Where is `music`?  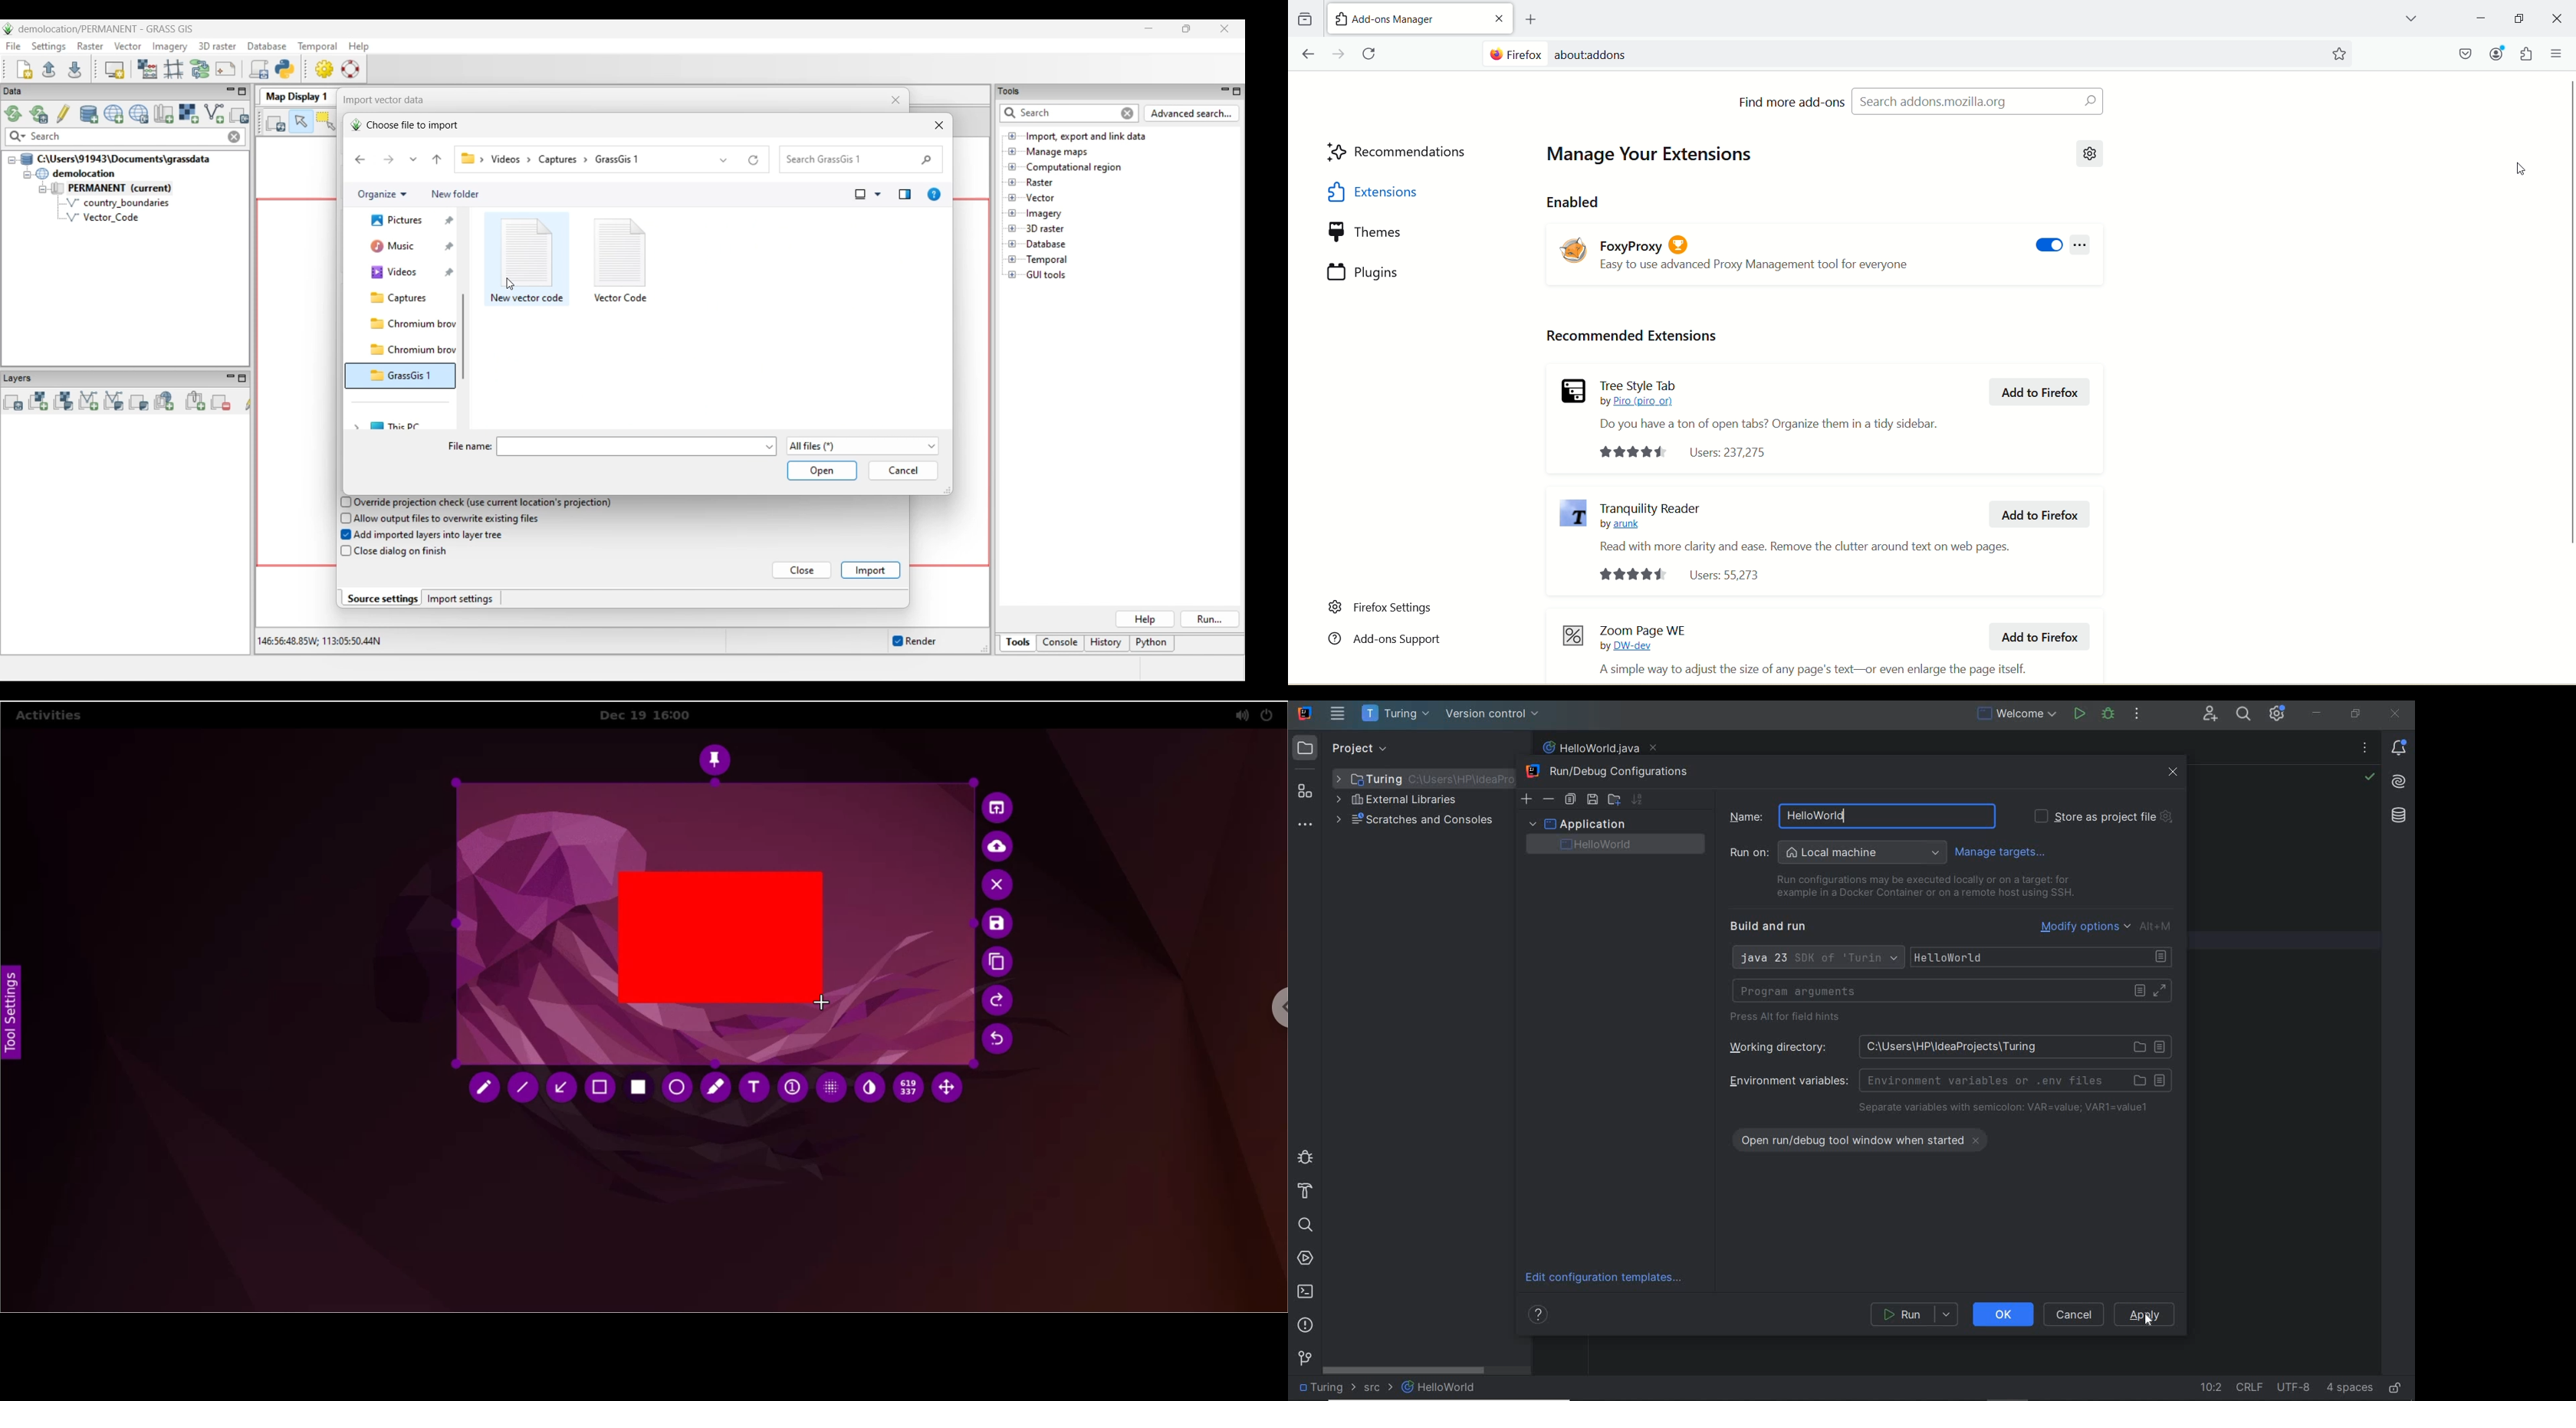
music is located at coordinates (401, 275).